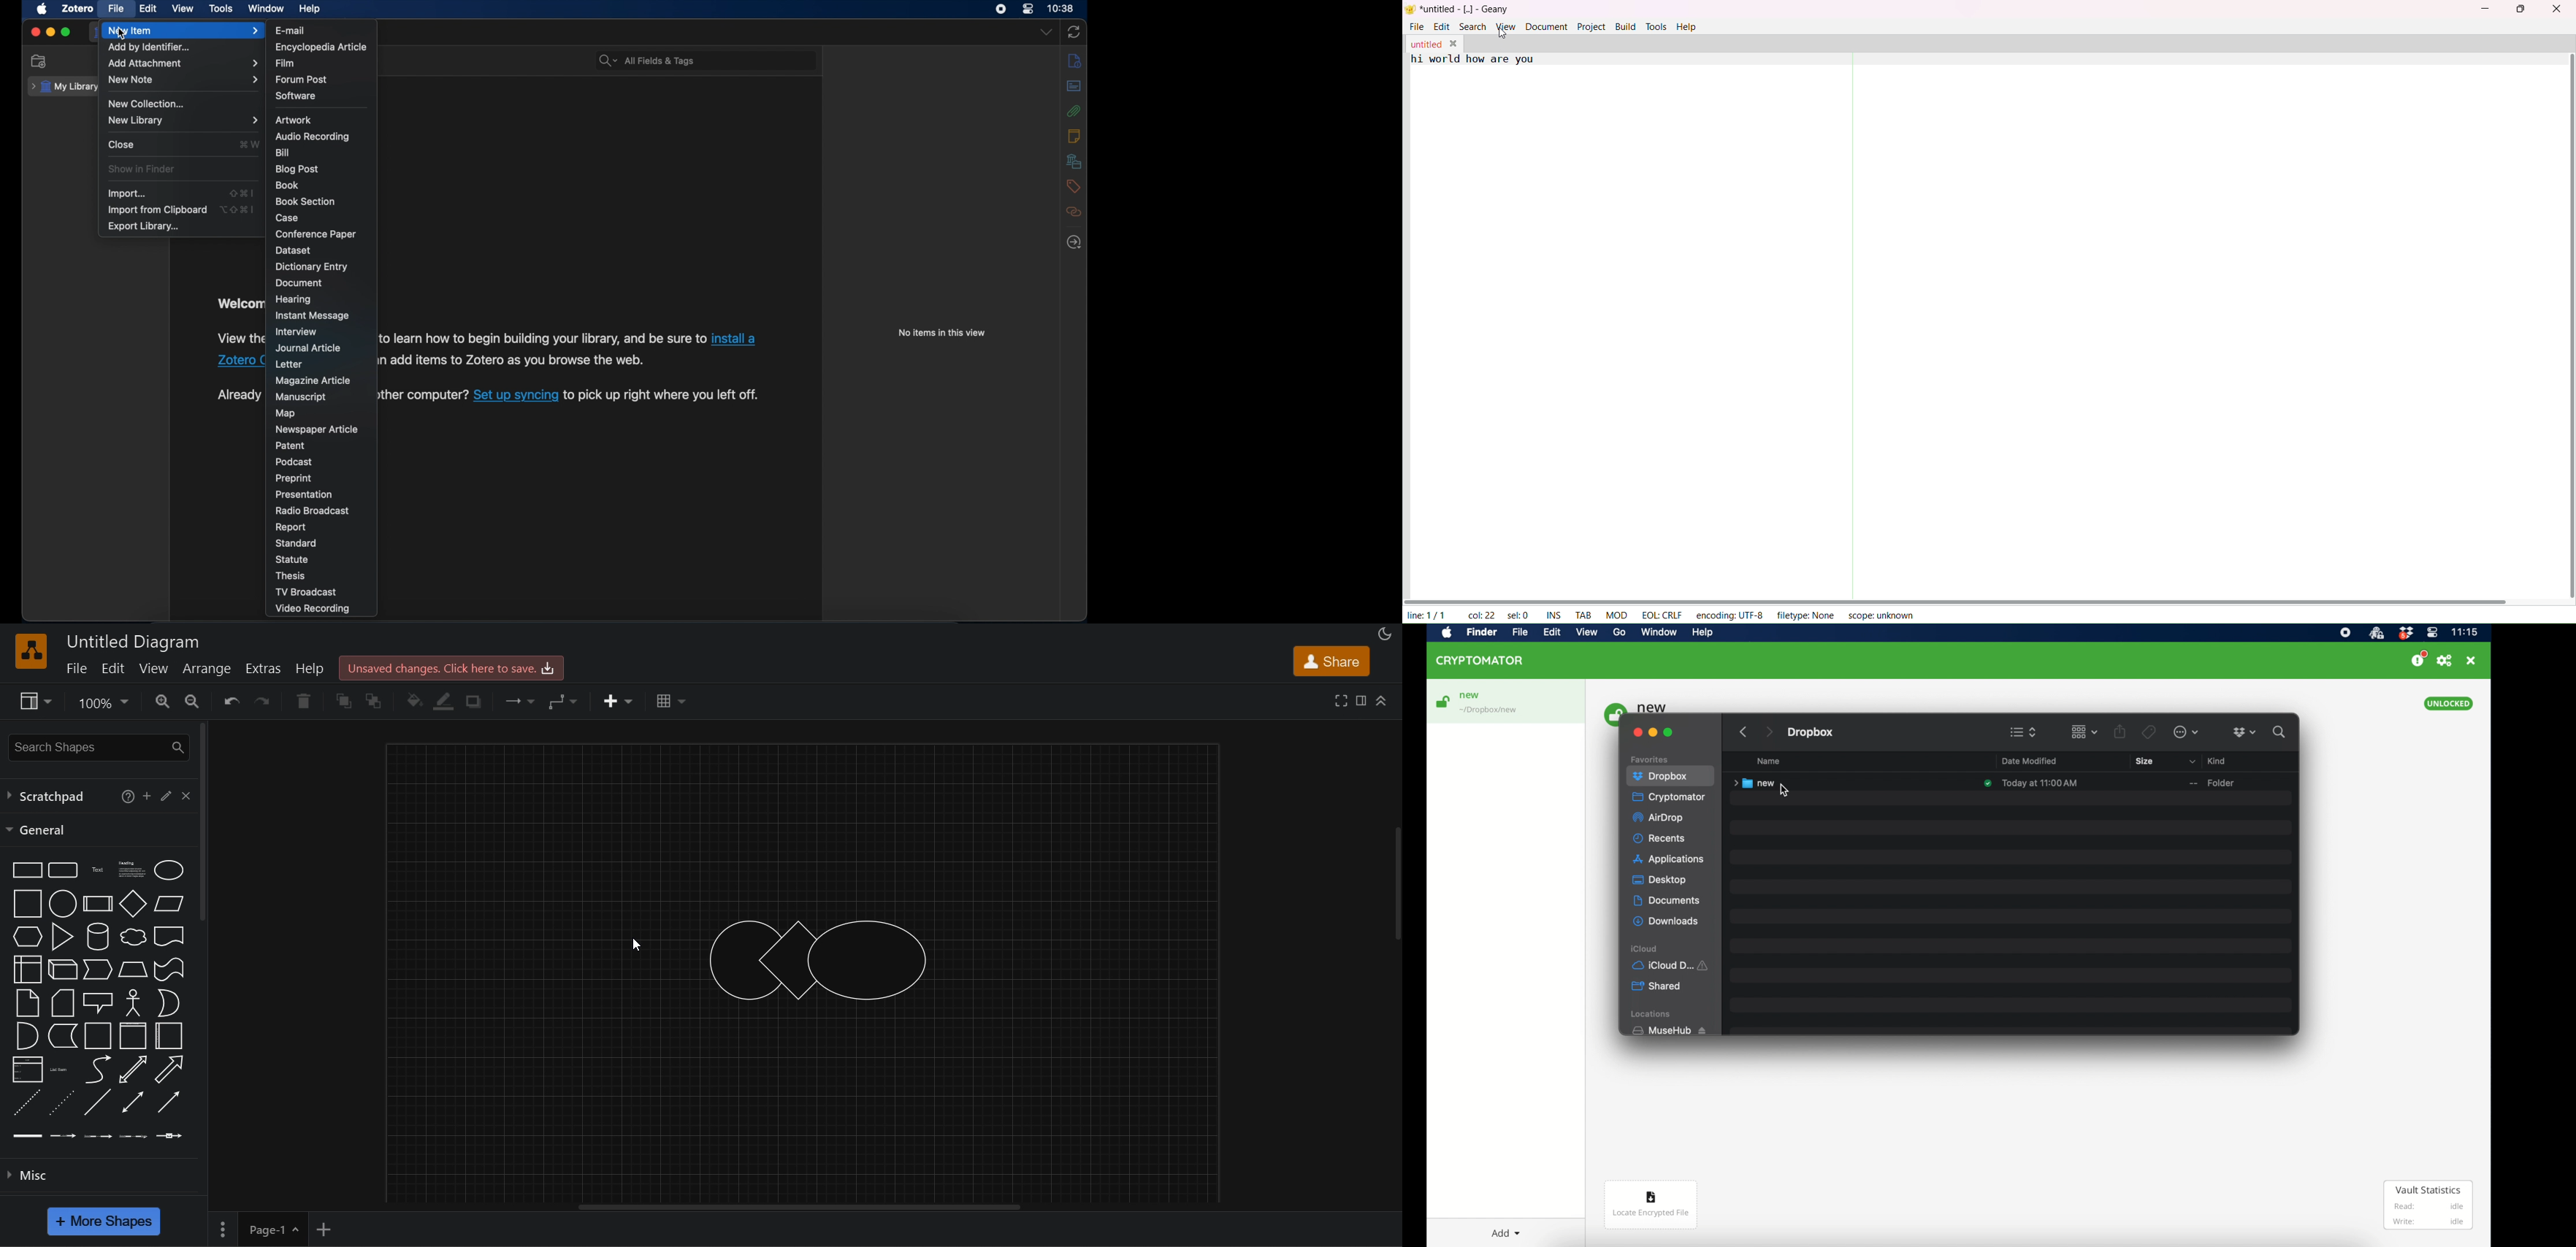 Image resolution: width=2576 pixels, height=1260 pixels. Describe the element at coordinates (124, 32) in the screenshot. I see `cursor` at that location.